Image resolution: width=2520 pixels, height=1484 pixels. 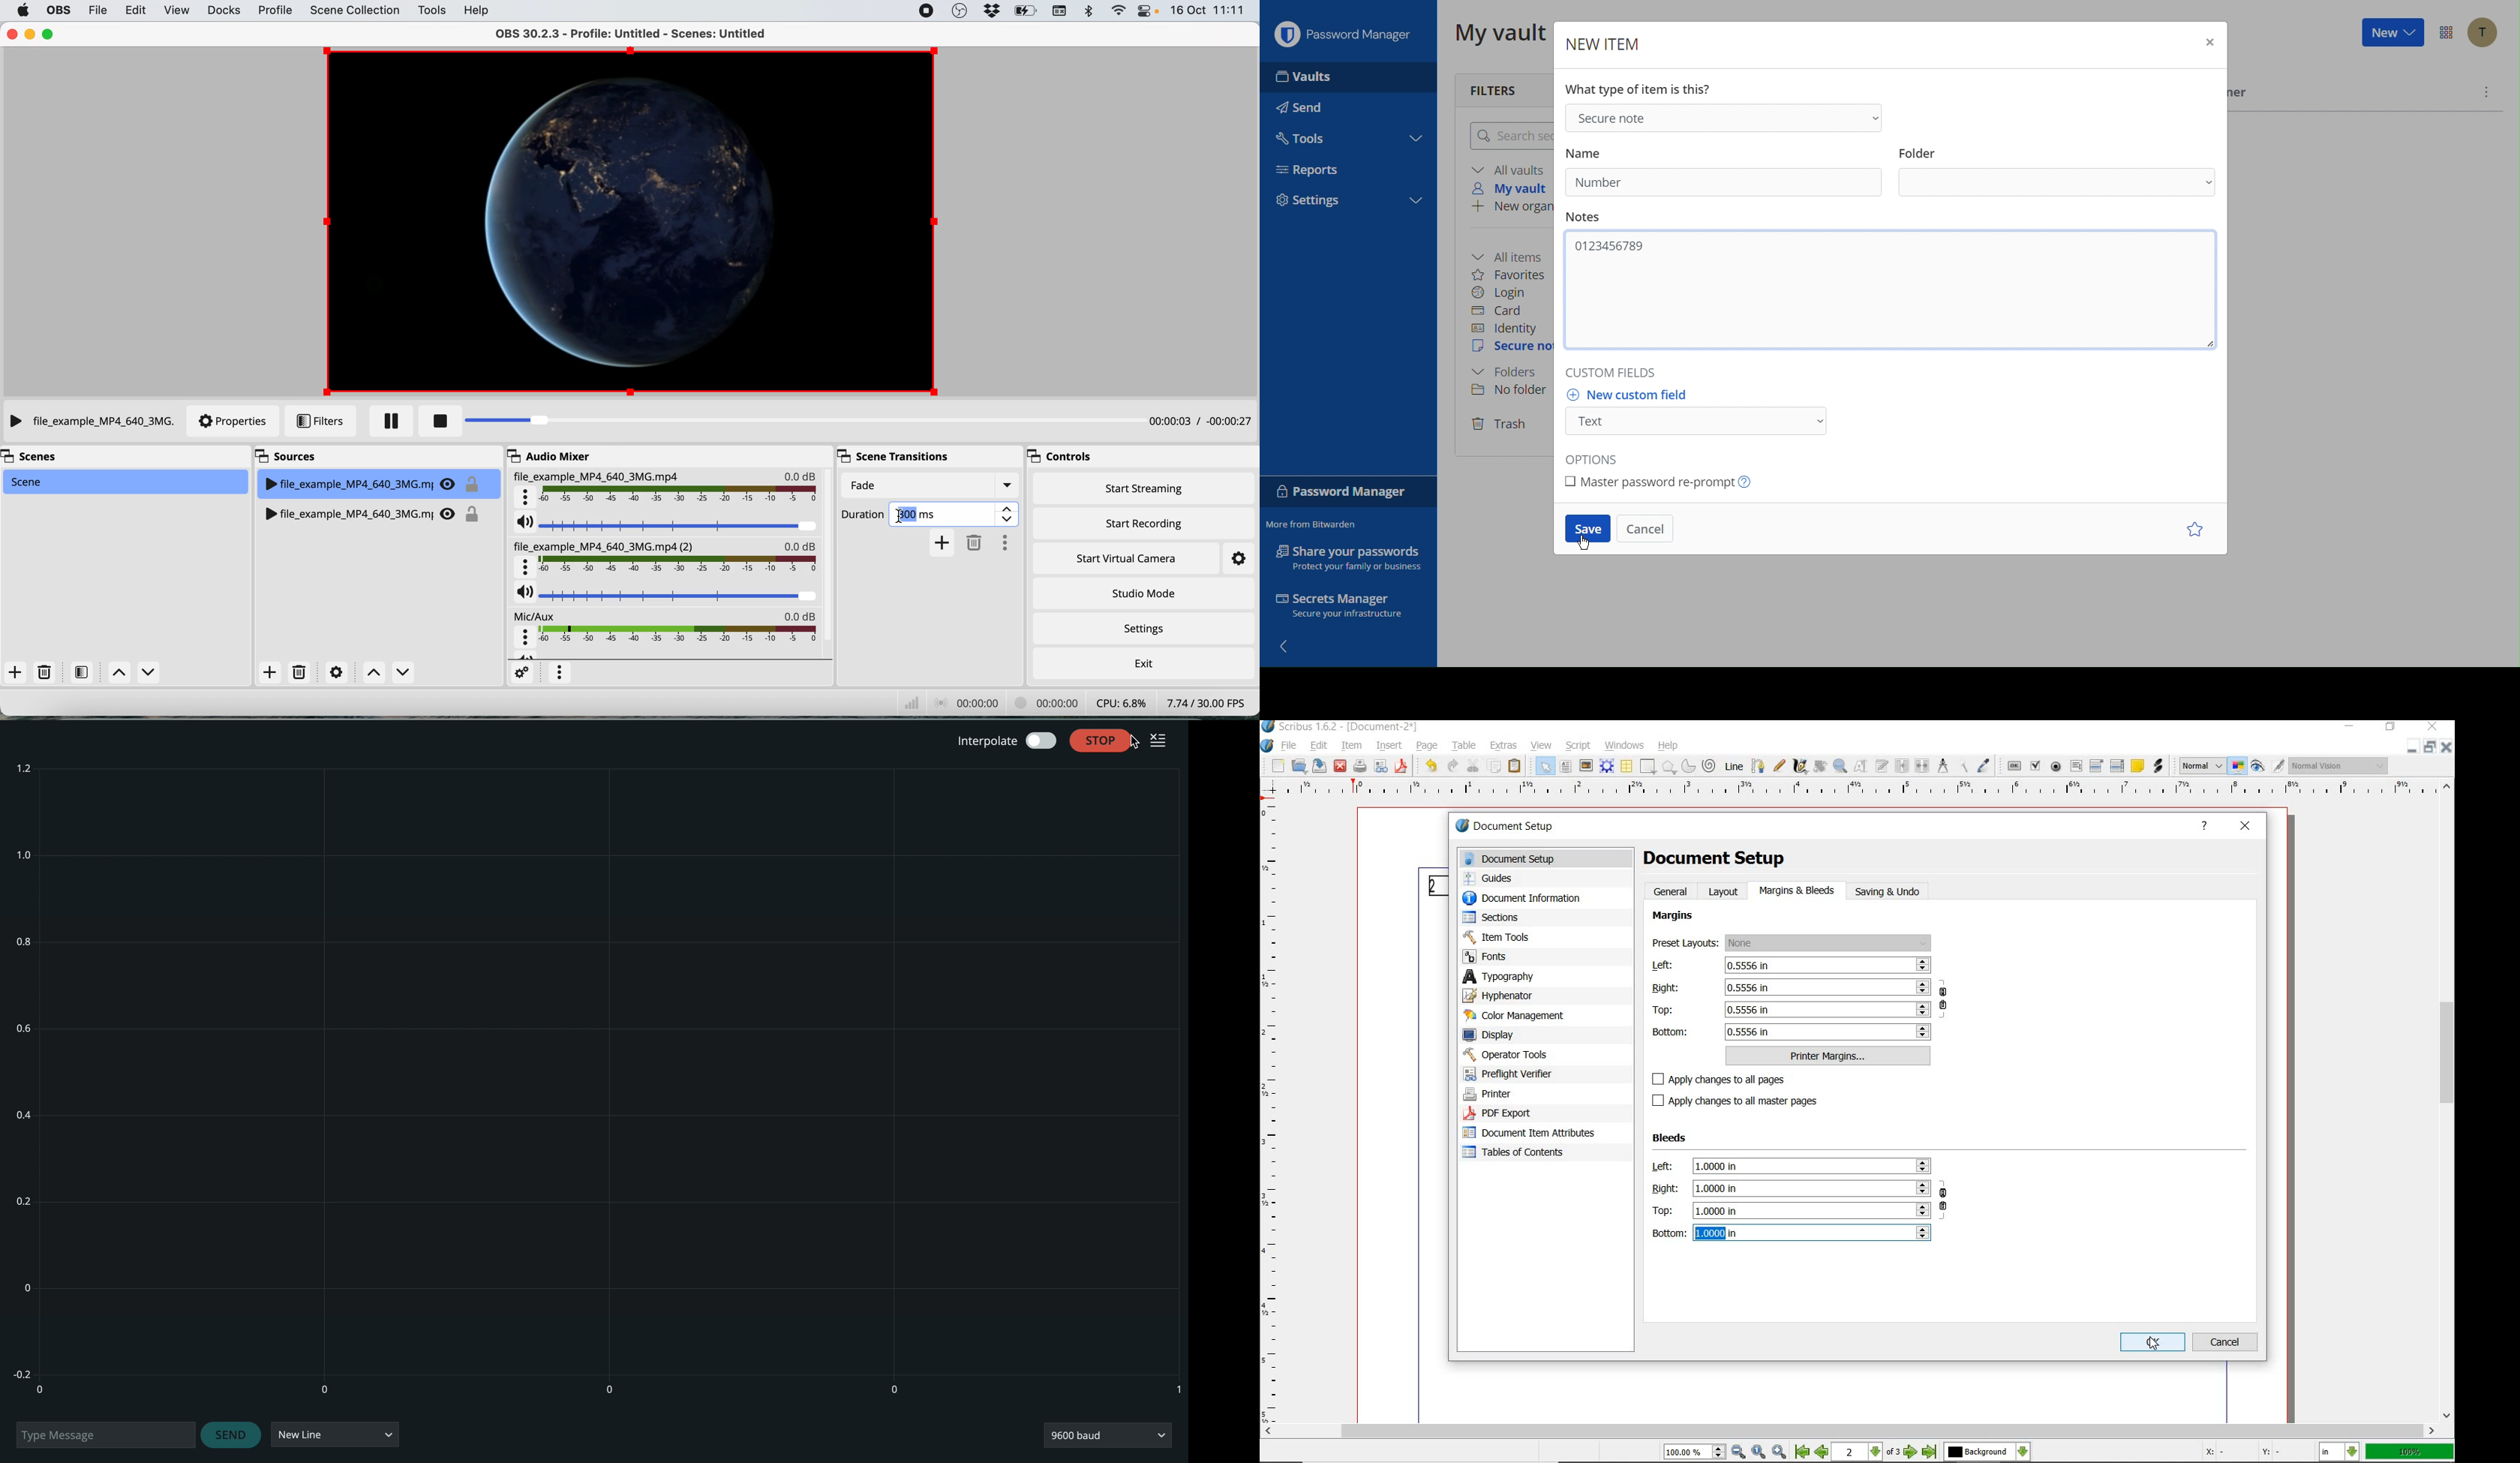 What do you see at coordinates (667, 527) in the screenshot?
I see `current source audio volume` at bounding box center [667, 527].